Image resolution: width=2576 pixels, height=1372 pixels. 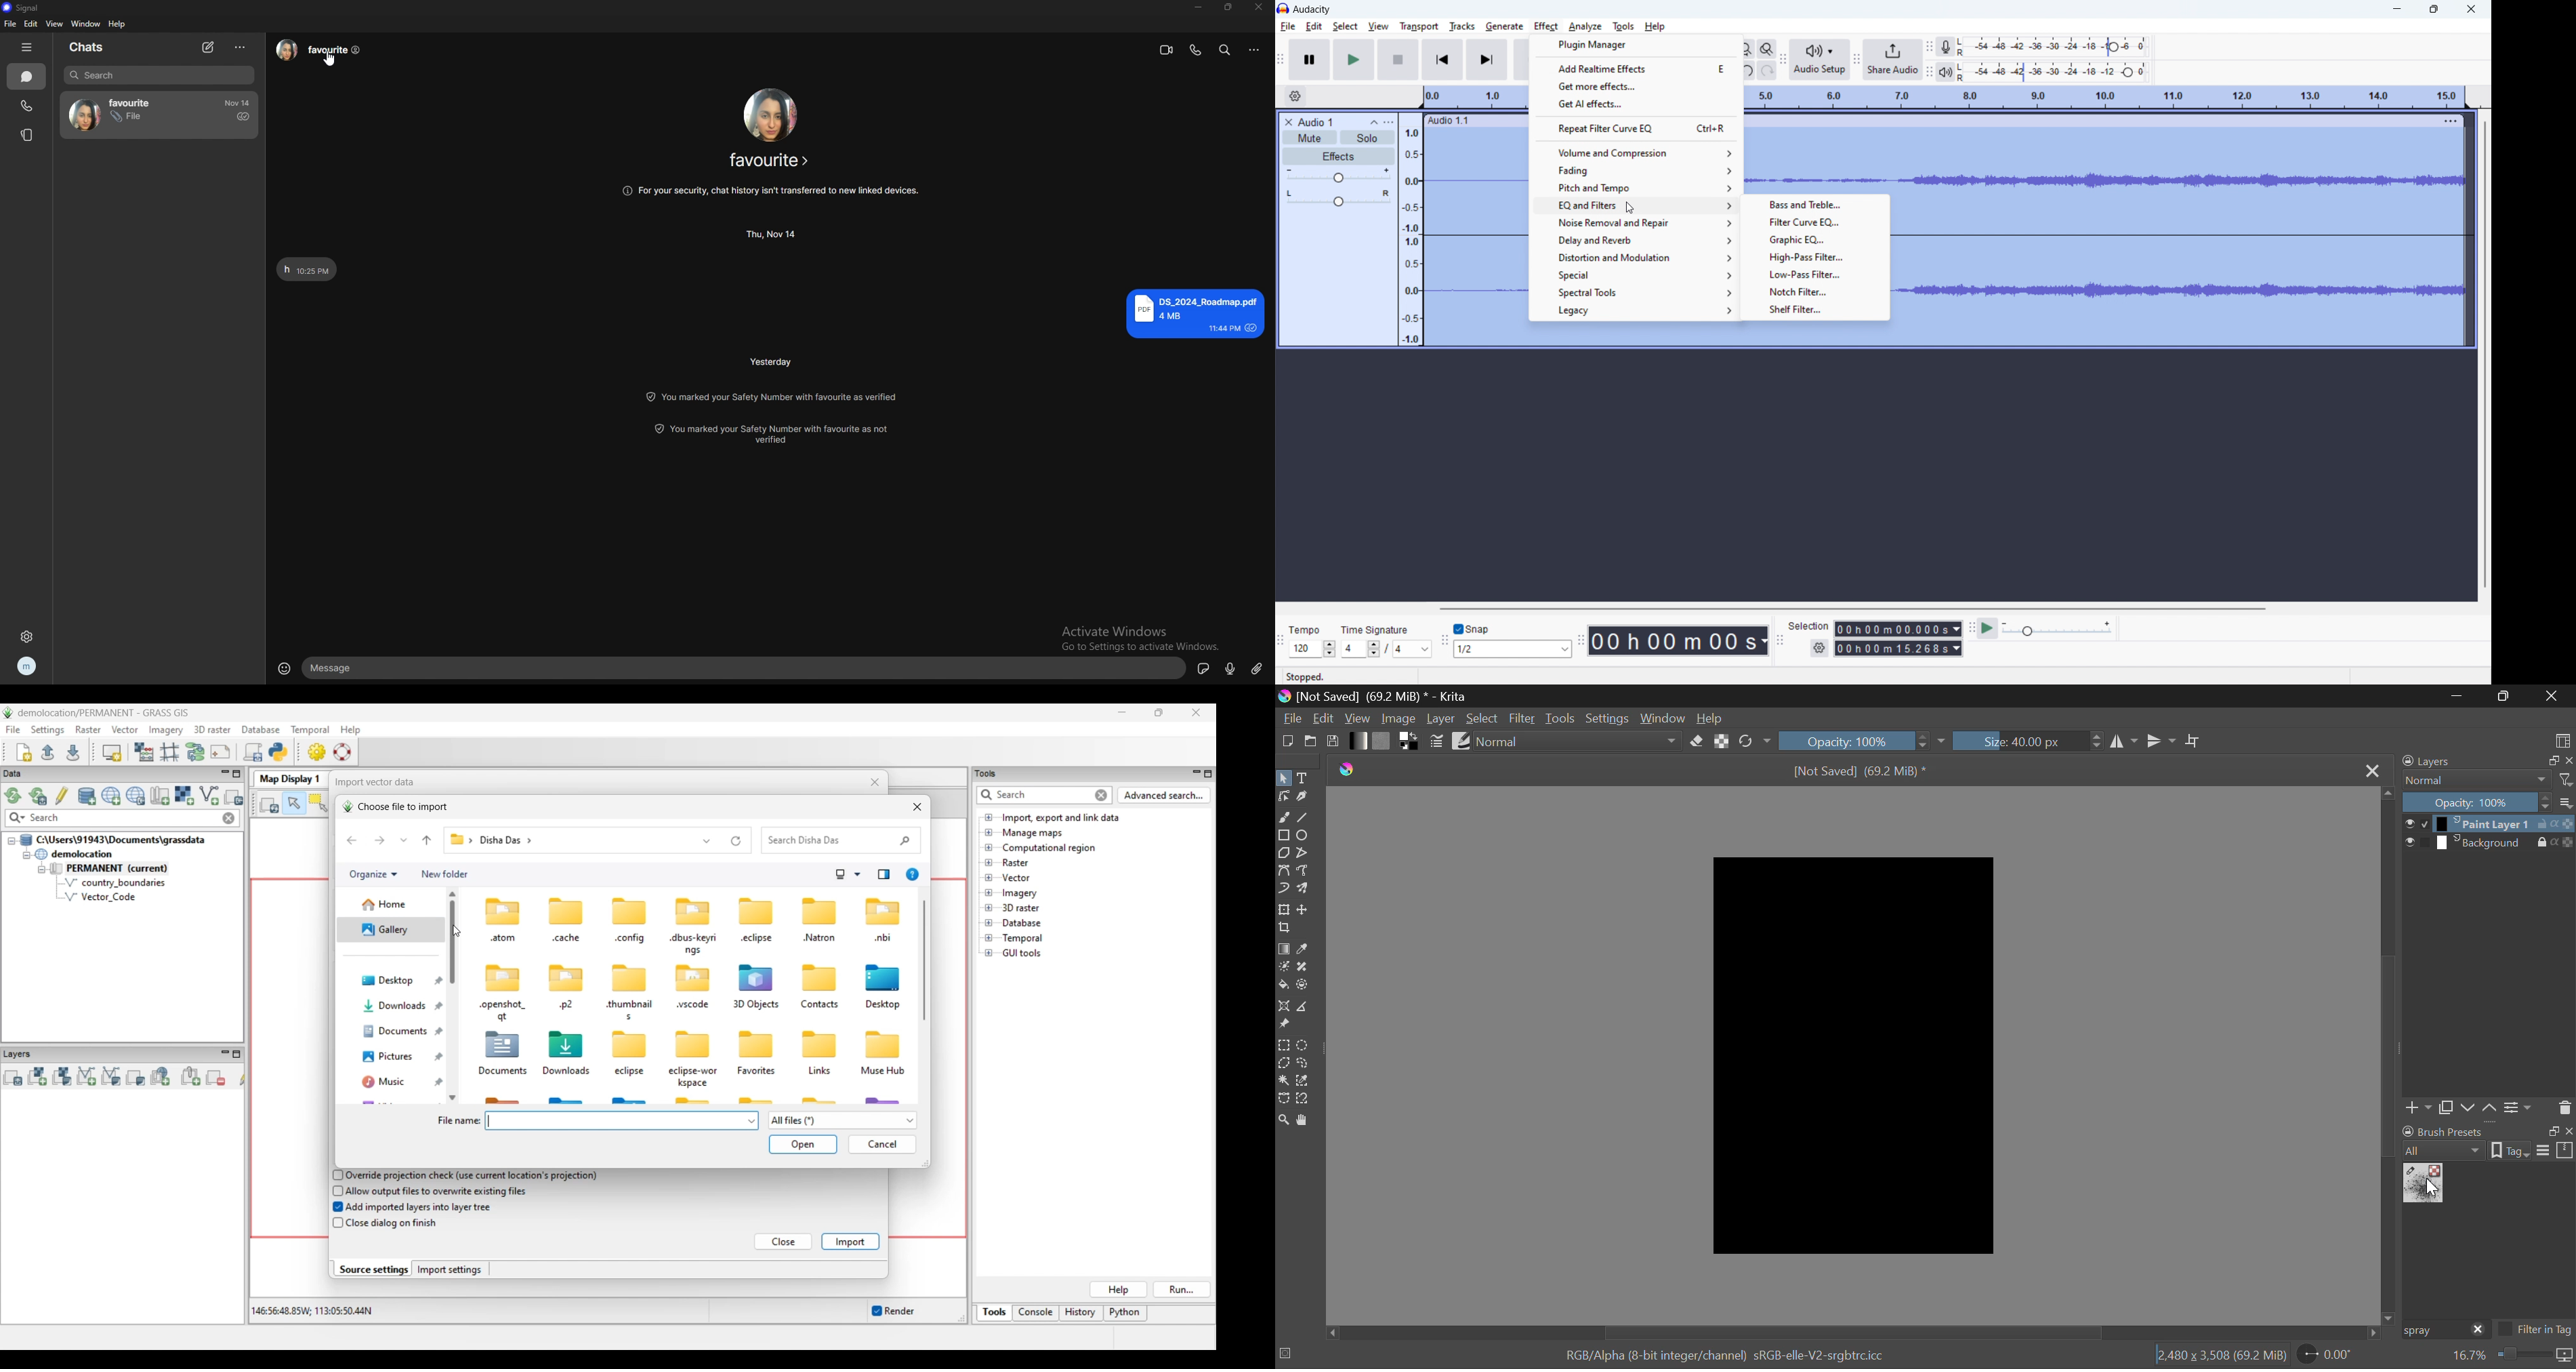 I want to click on Copy Layer, so click(x=2446, y=1109).